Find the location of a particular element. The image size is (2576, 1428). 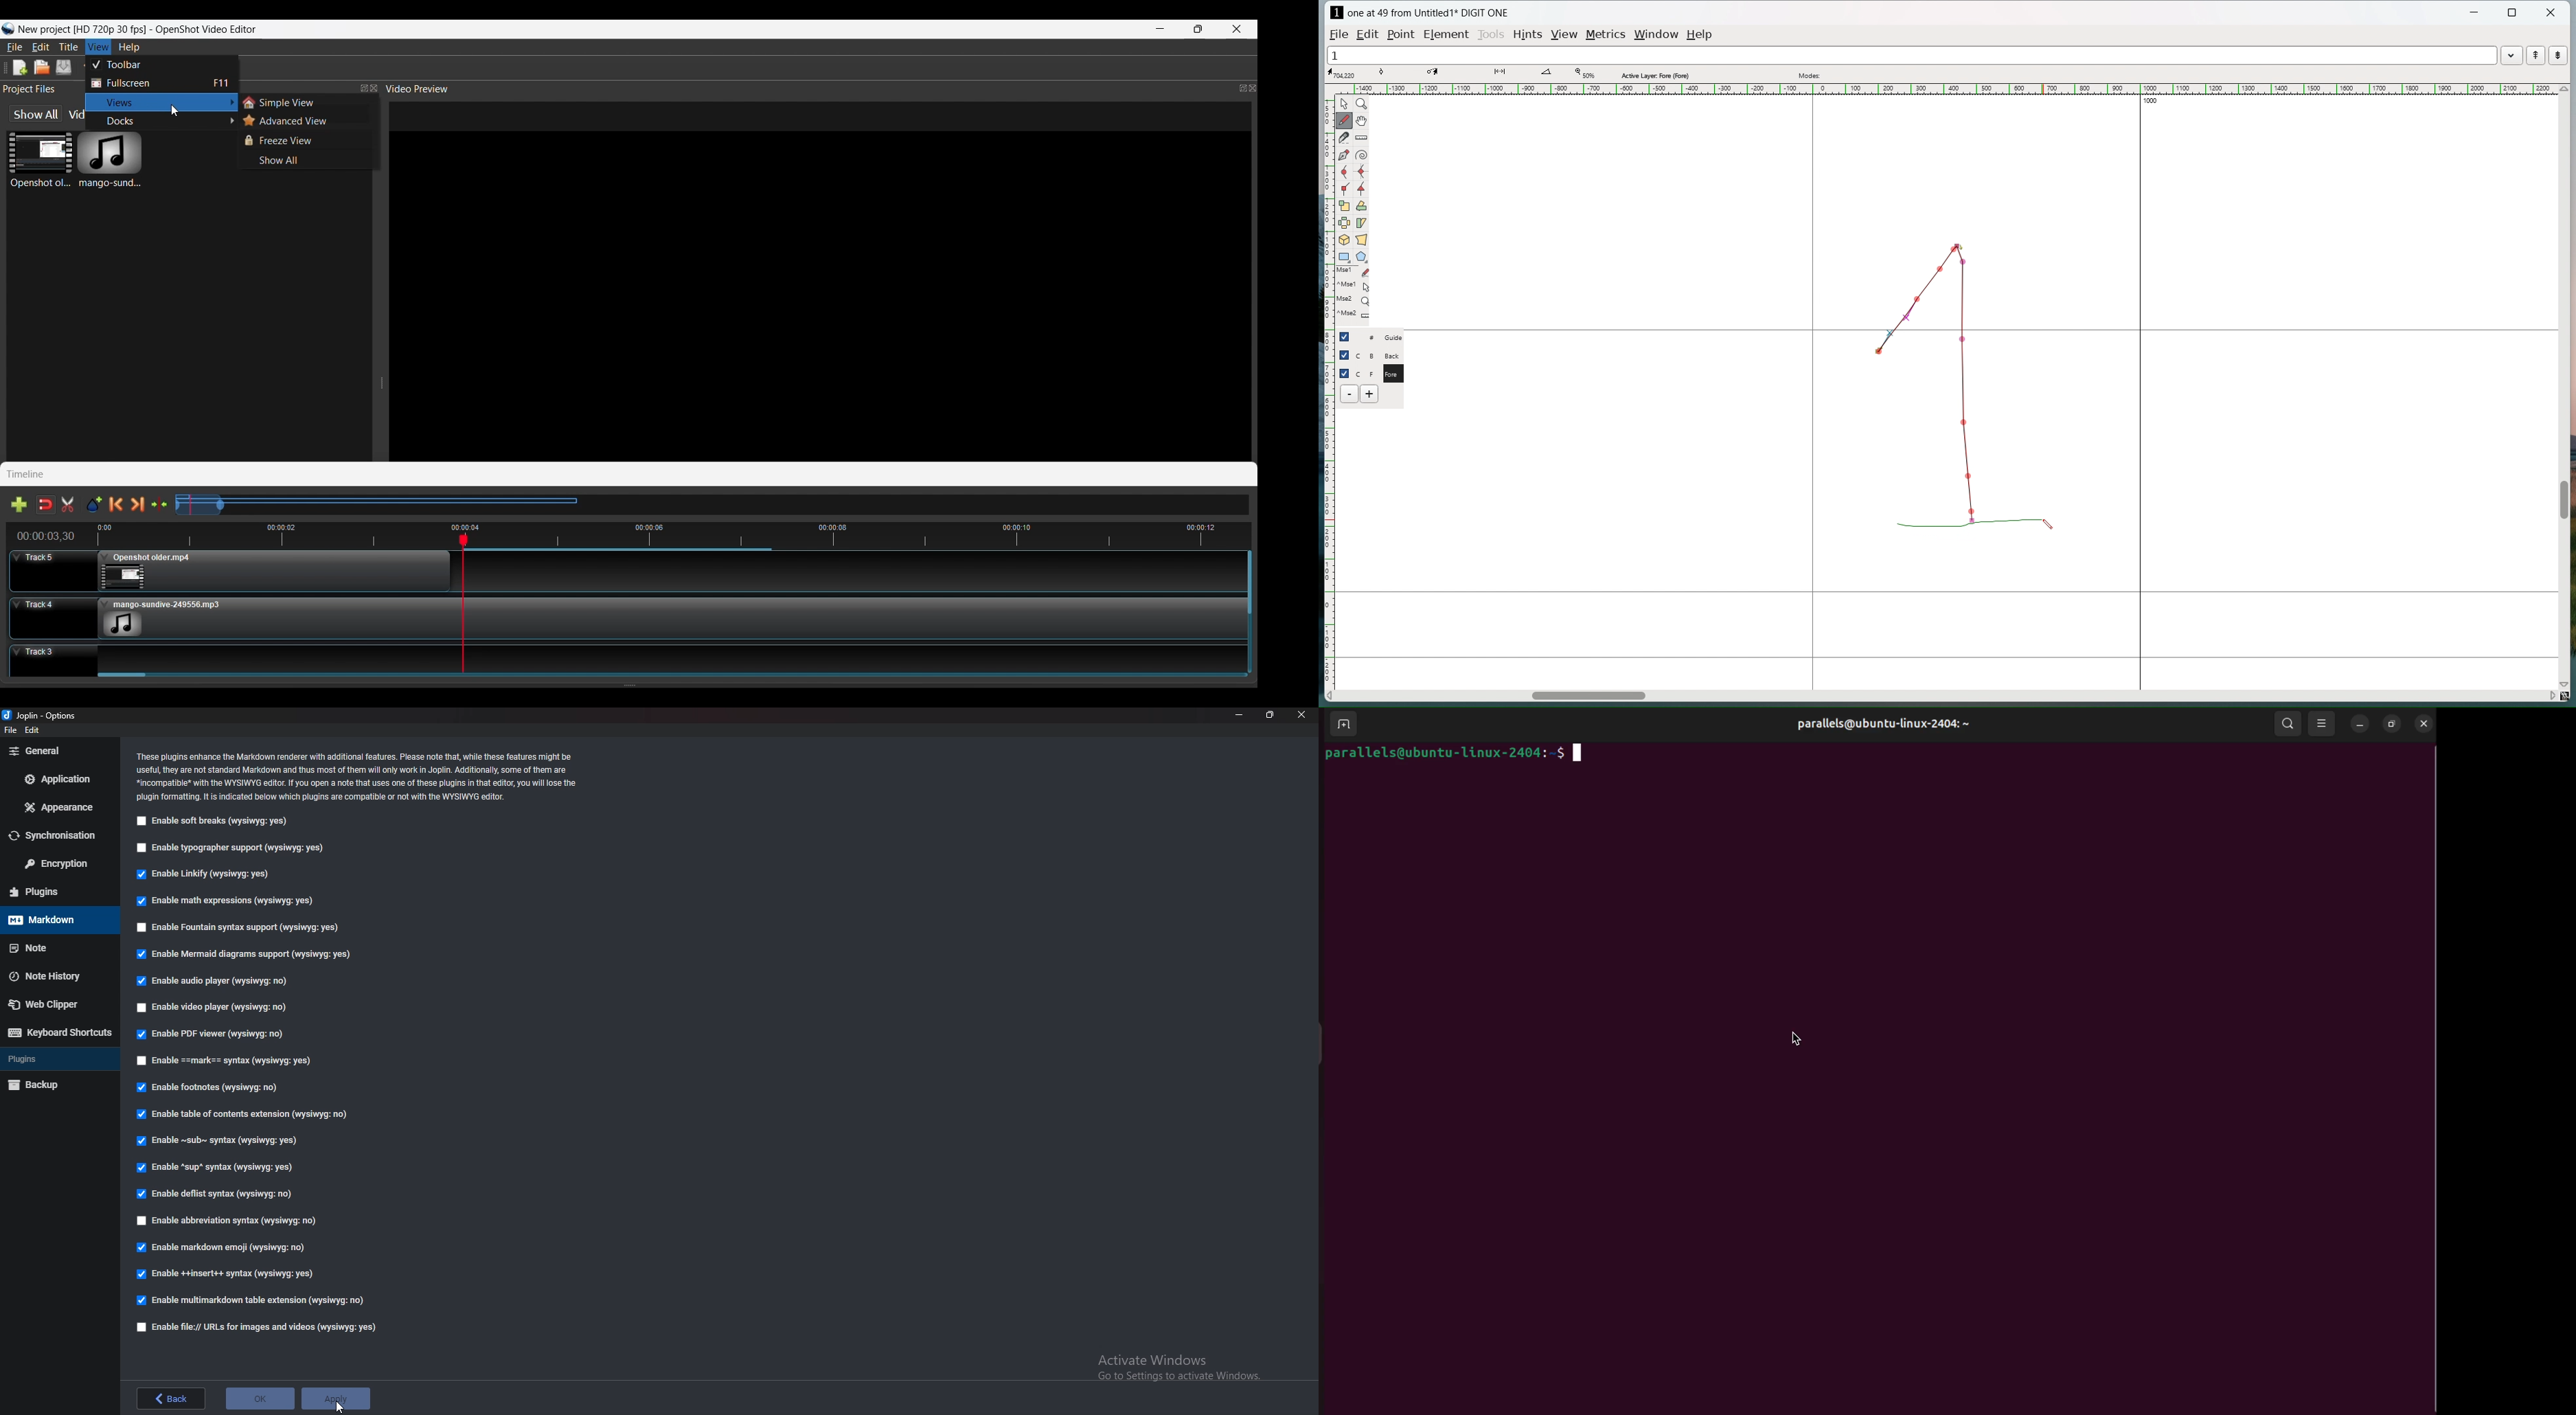

minimize is located at coordinates (2476, 14).